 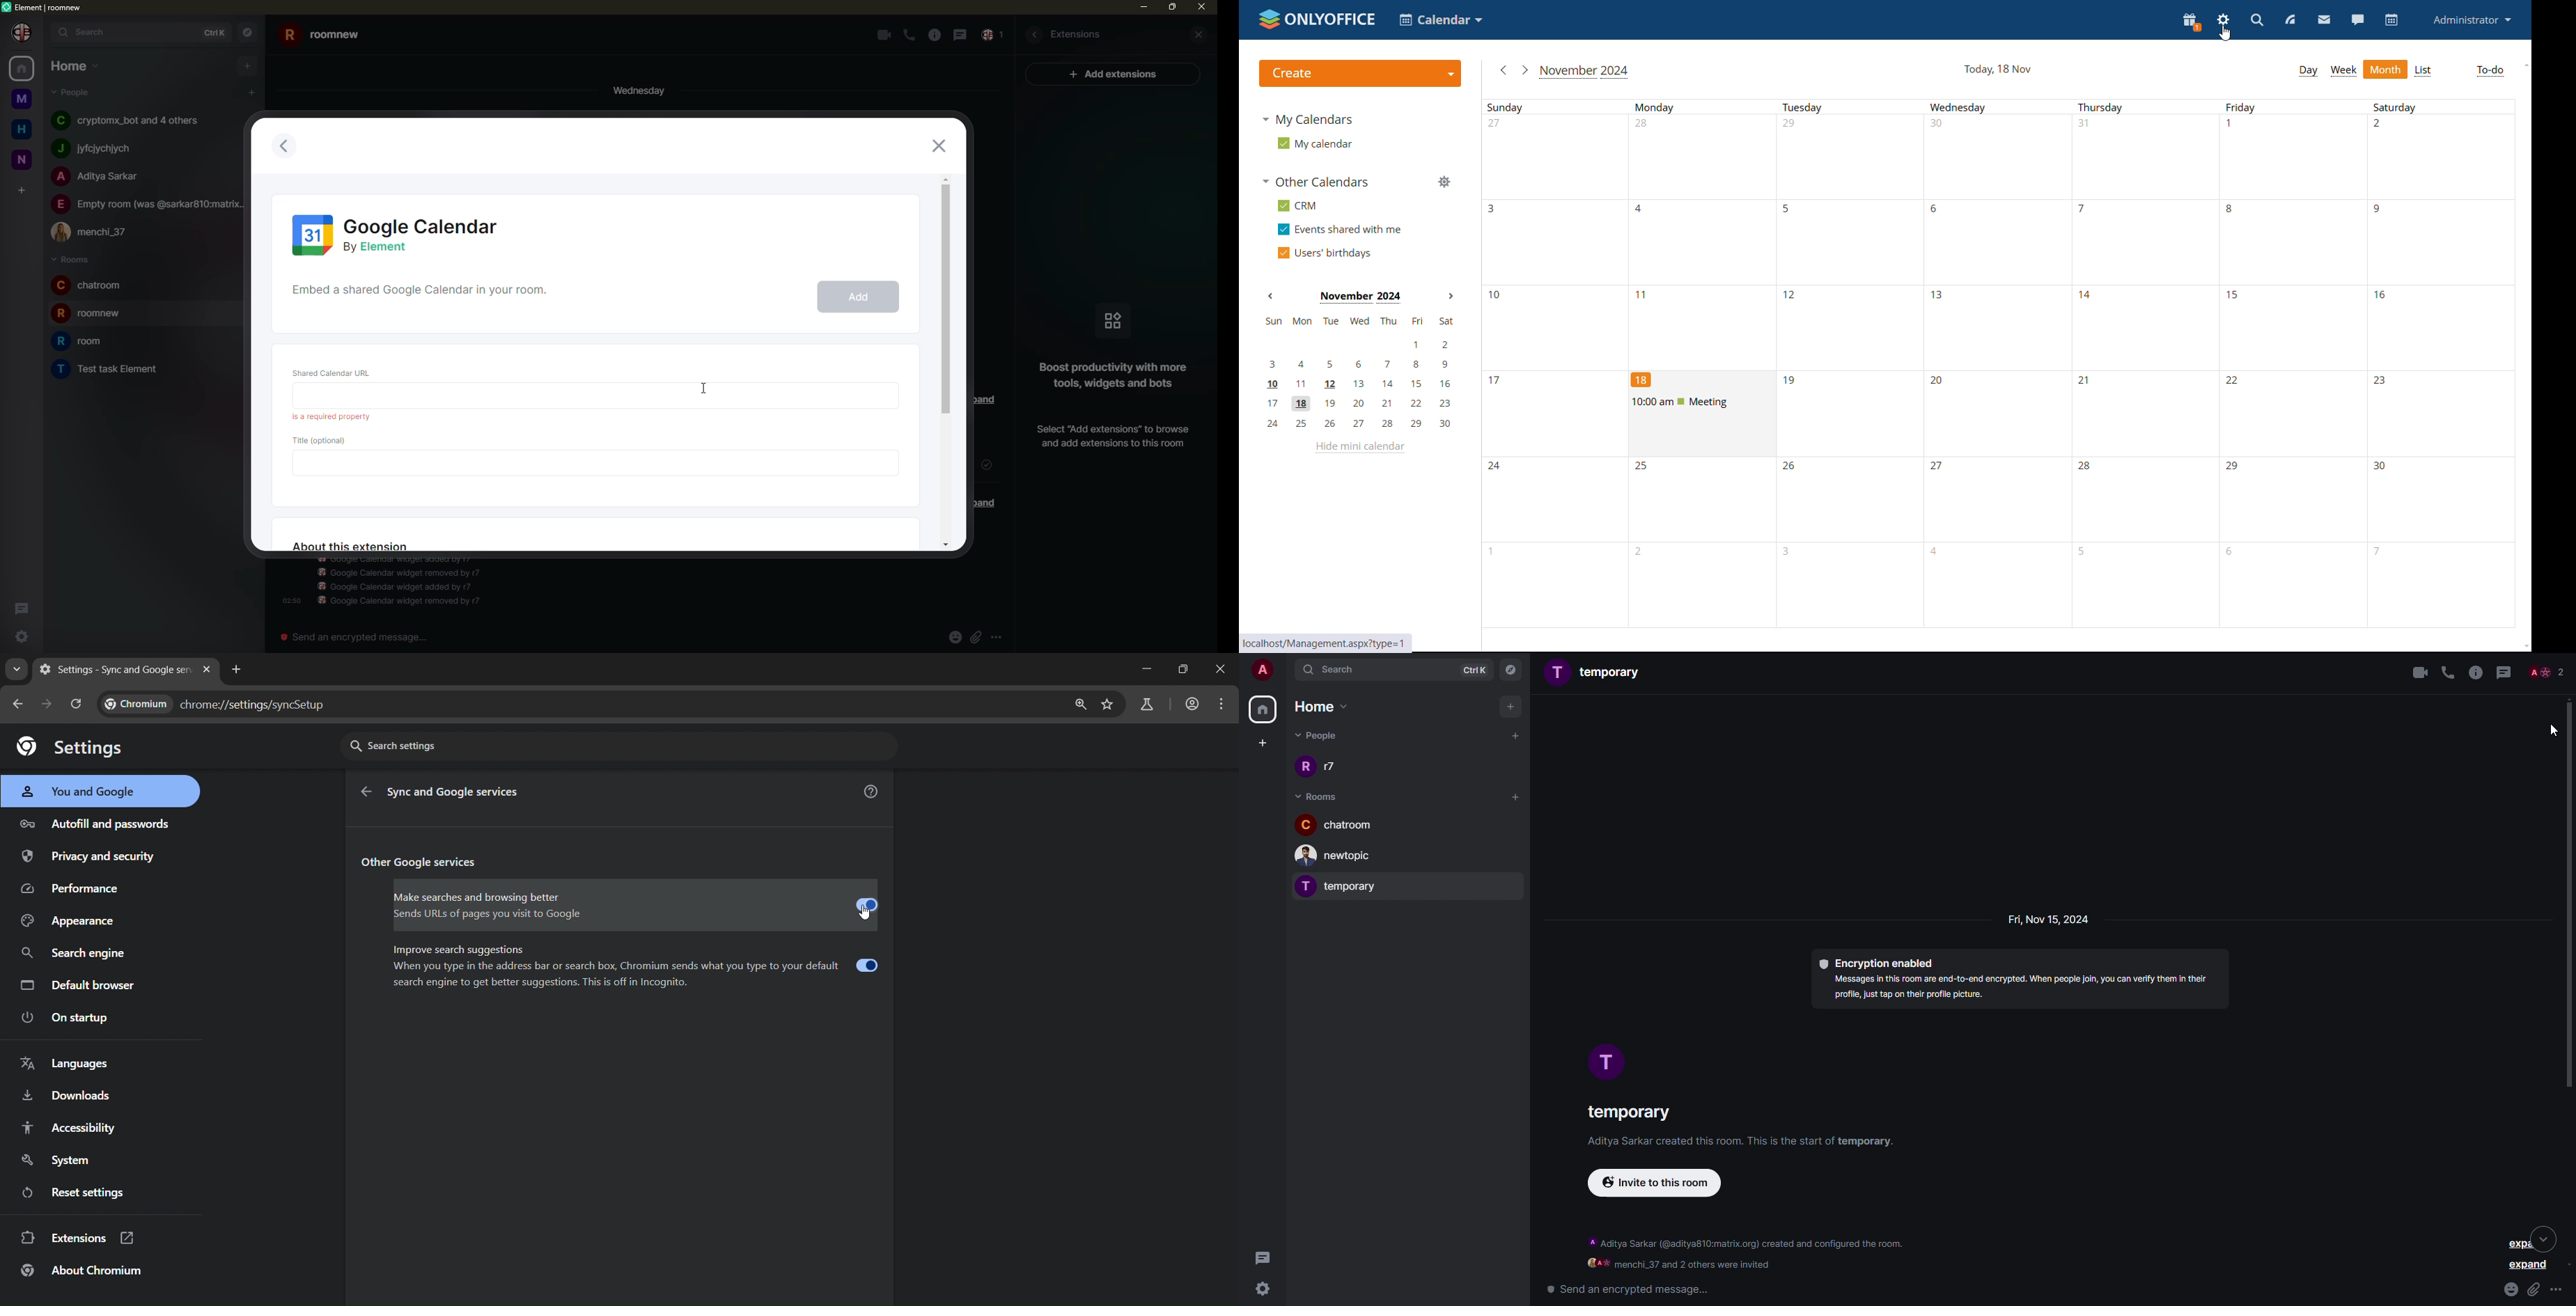 What do you see at coordinates (1269, 19) in the screenshot?
I see `onlyoffice logo` at bounding box center [1269, 19].